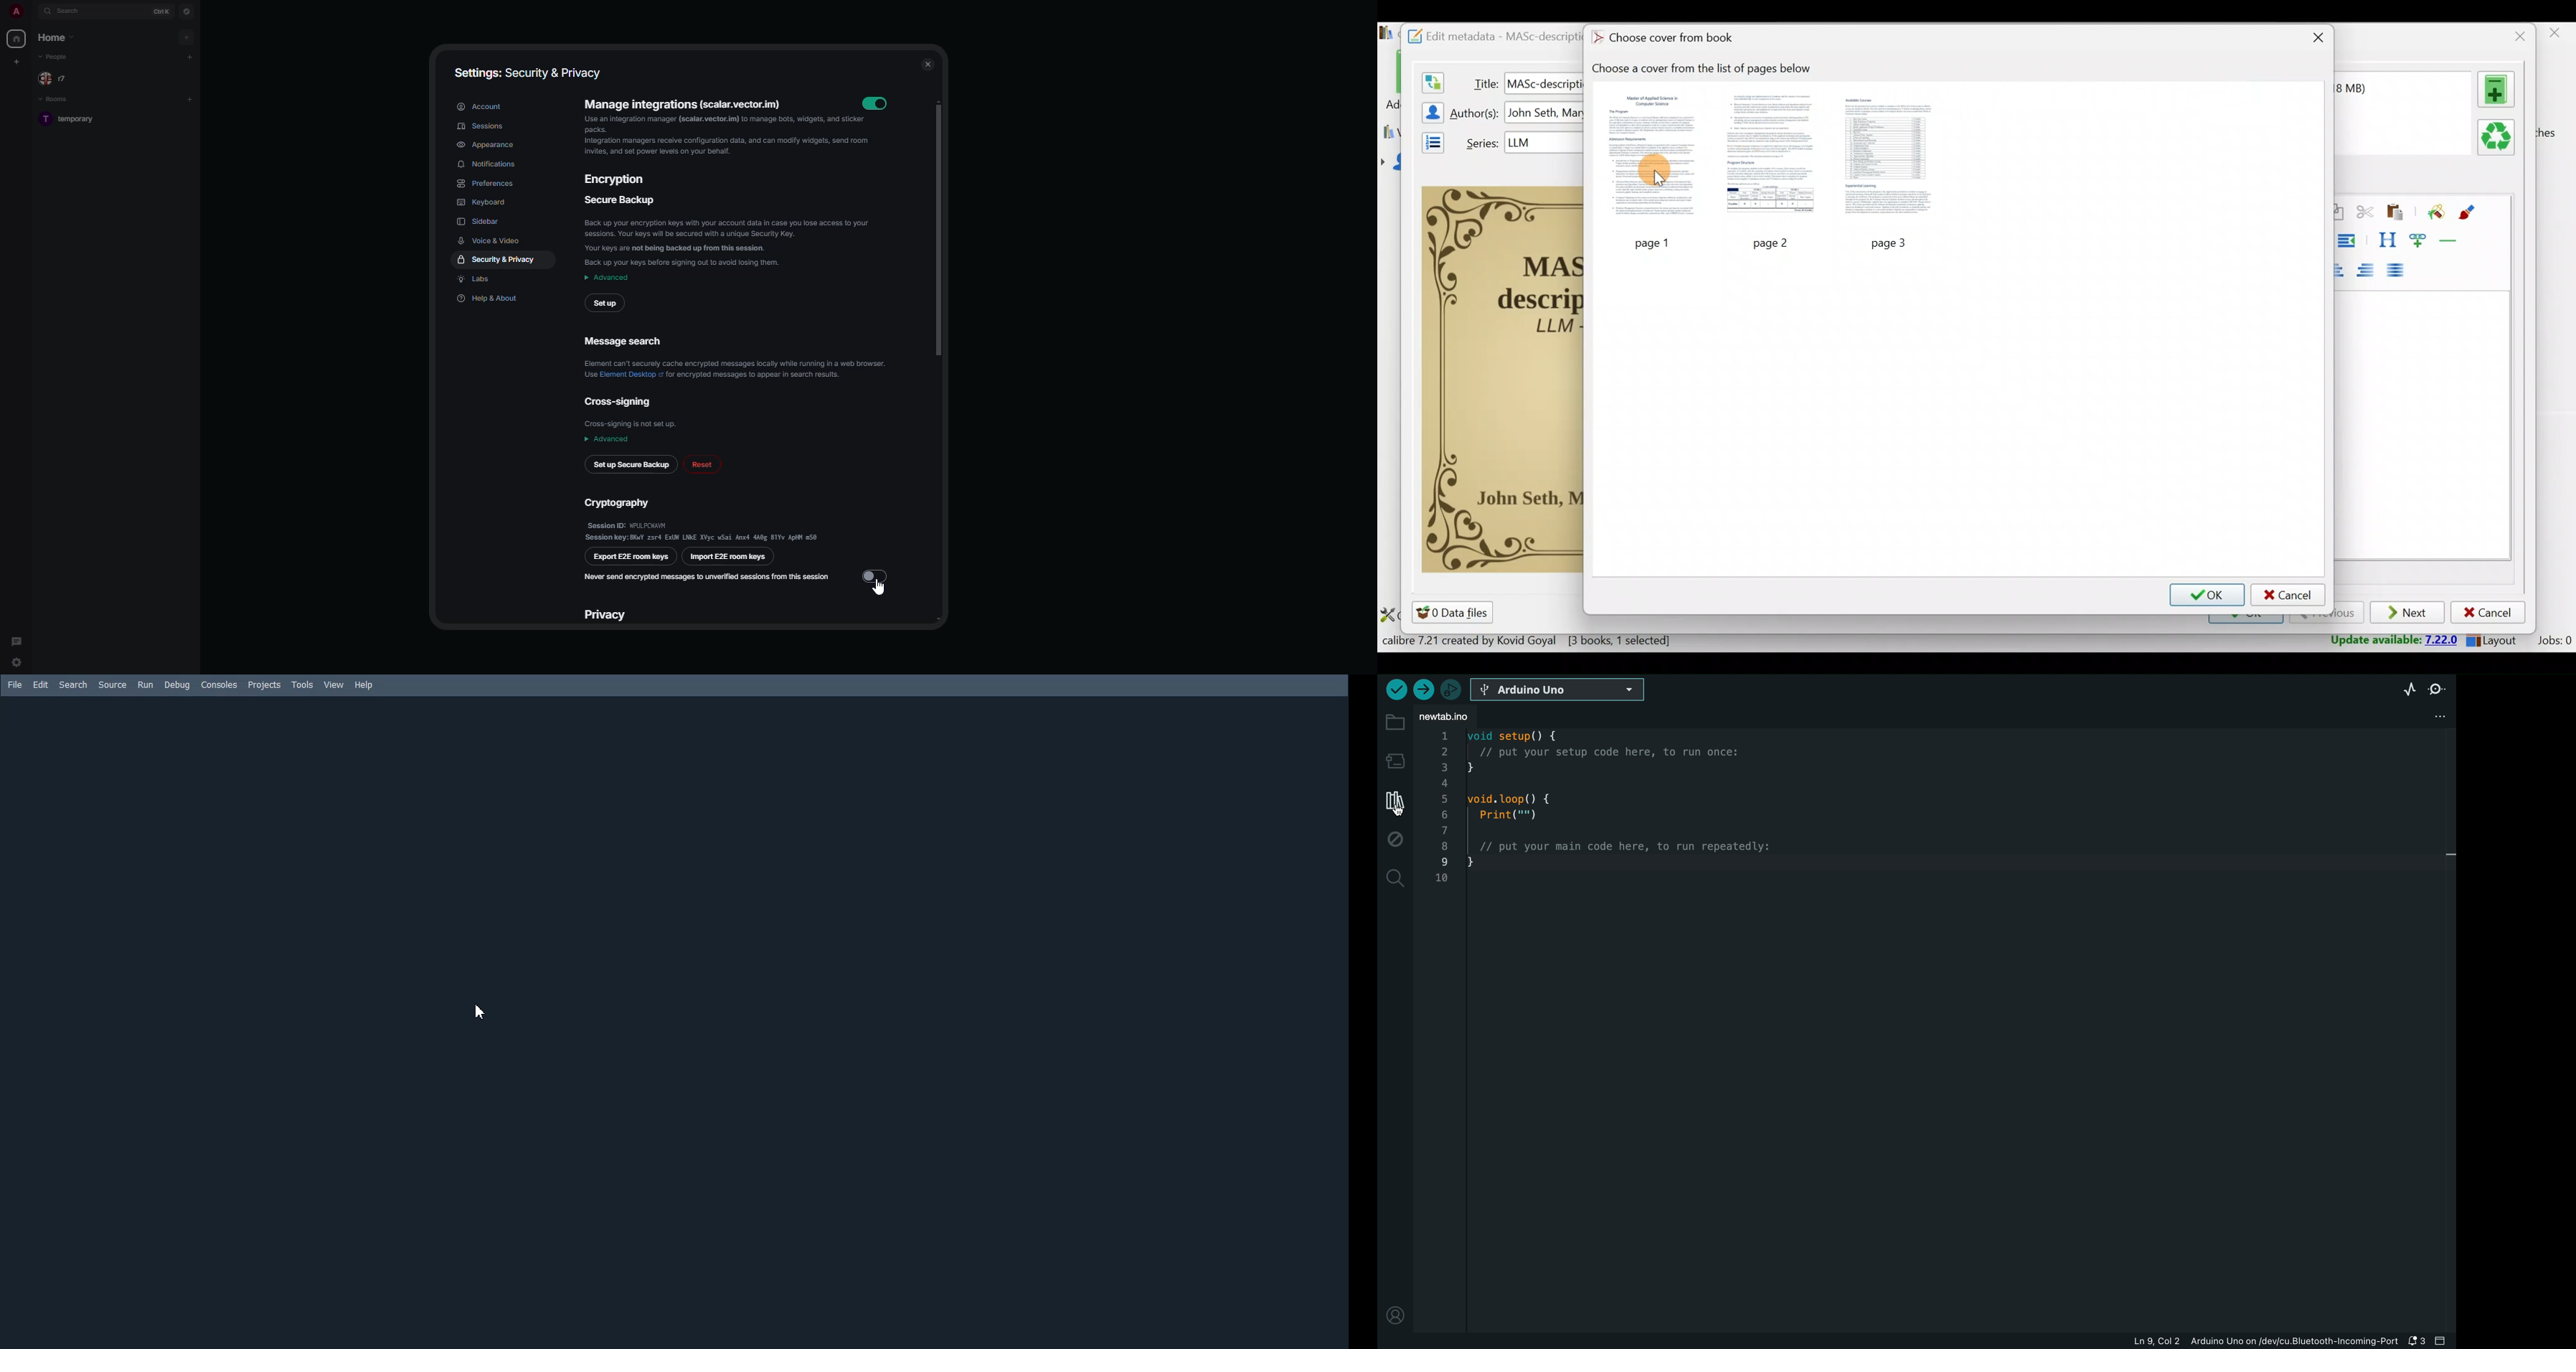  I want to click on serial monitor, so click(2439, 688).